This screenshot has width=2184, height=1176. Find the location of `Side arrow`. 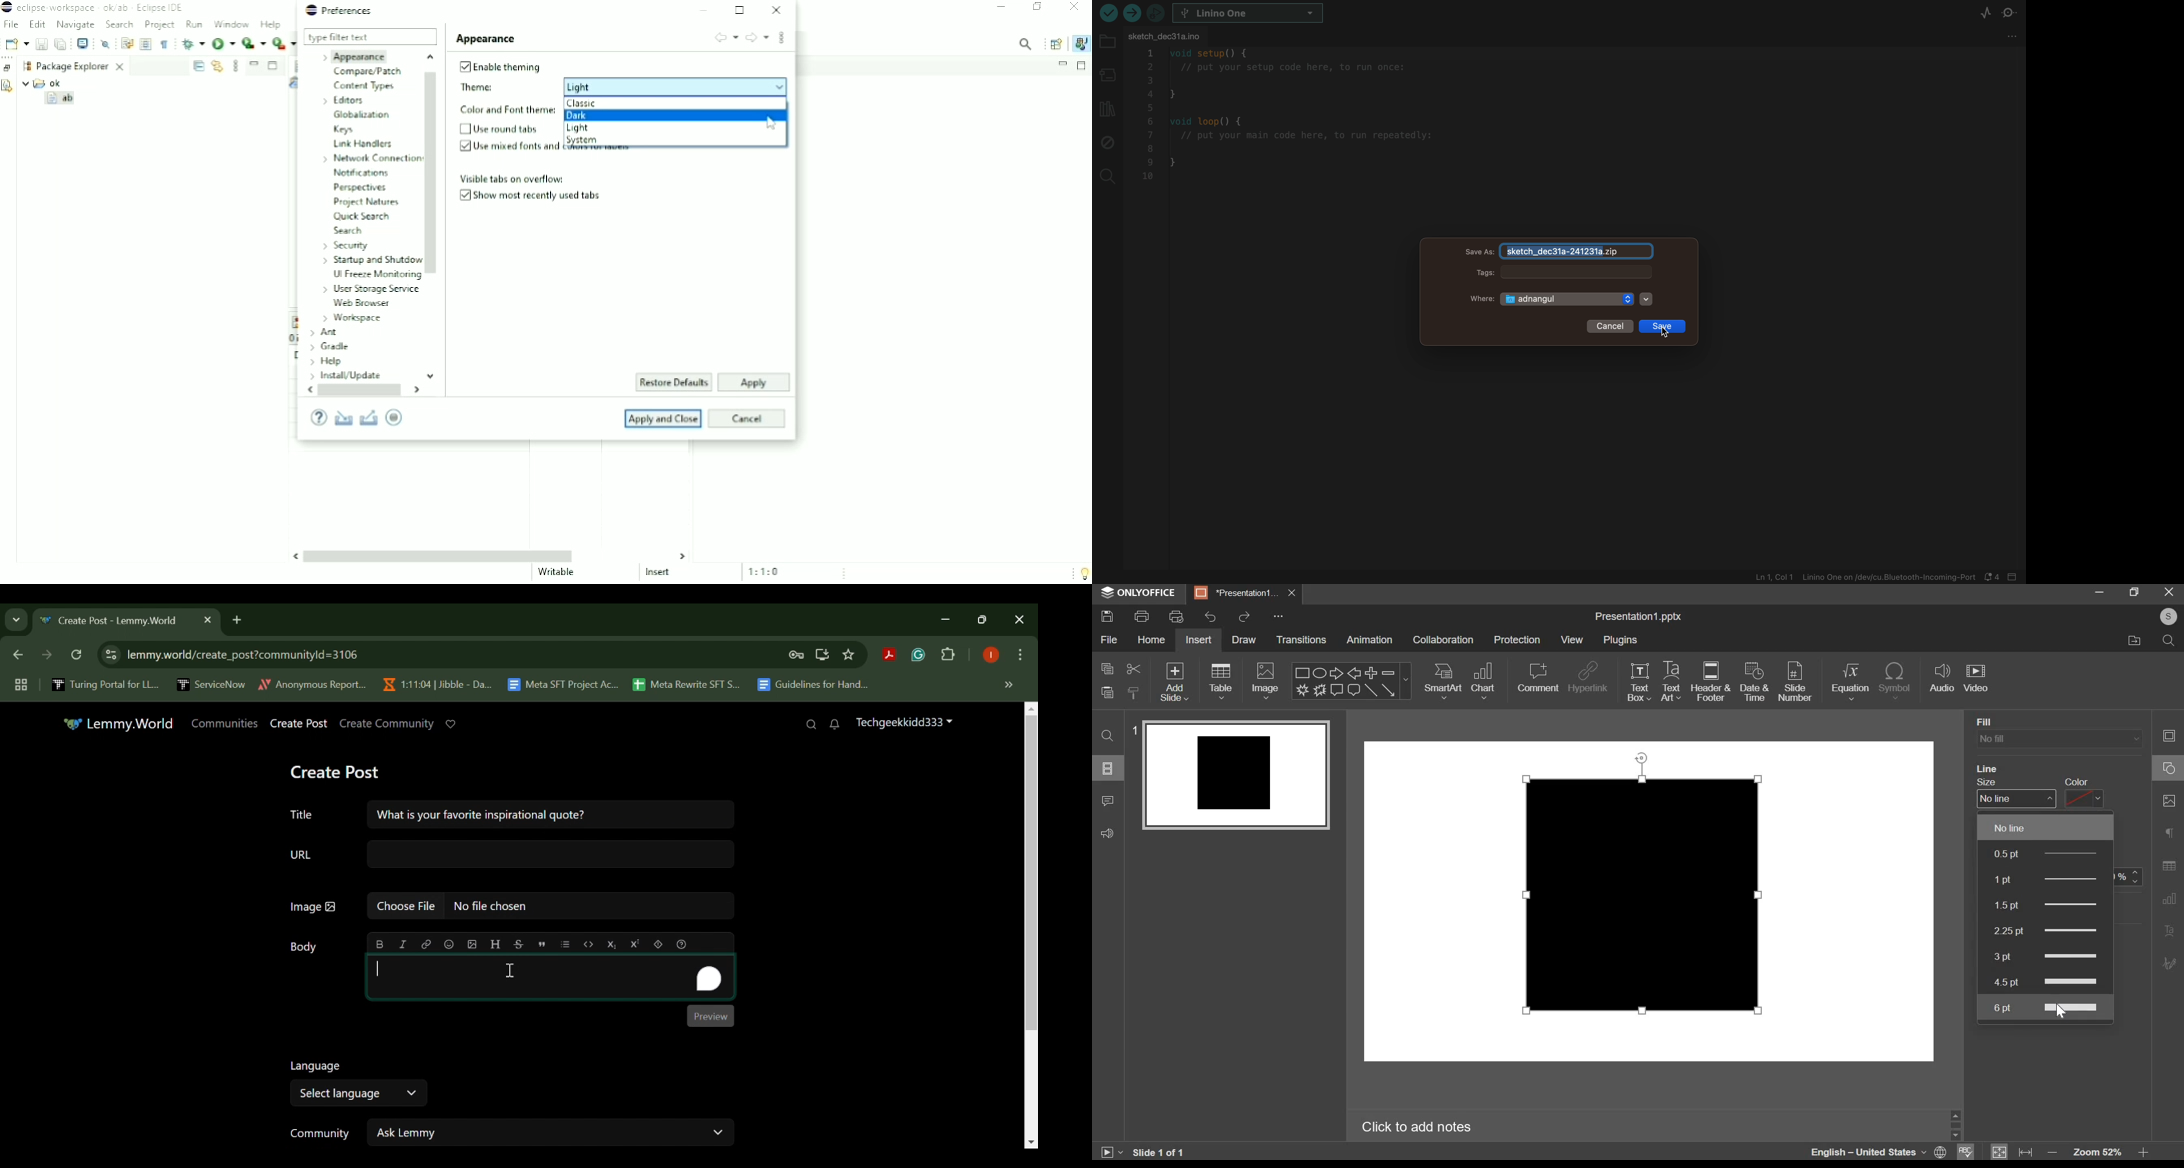

Side arrow is located at coordinates (1388, 691).